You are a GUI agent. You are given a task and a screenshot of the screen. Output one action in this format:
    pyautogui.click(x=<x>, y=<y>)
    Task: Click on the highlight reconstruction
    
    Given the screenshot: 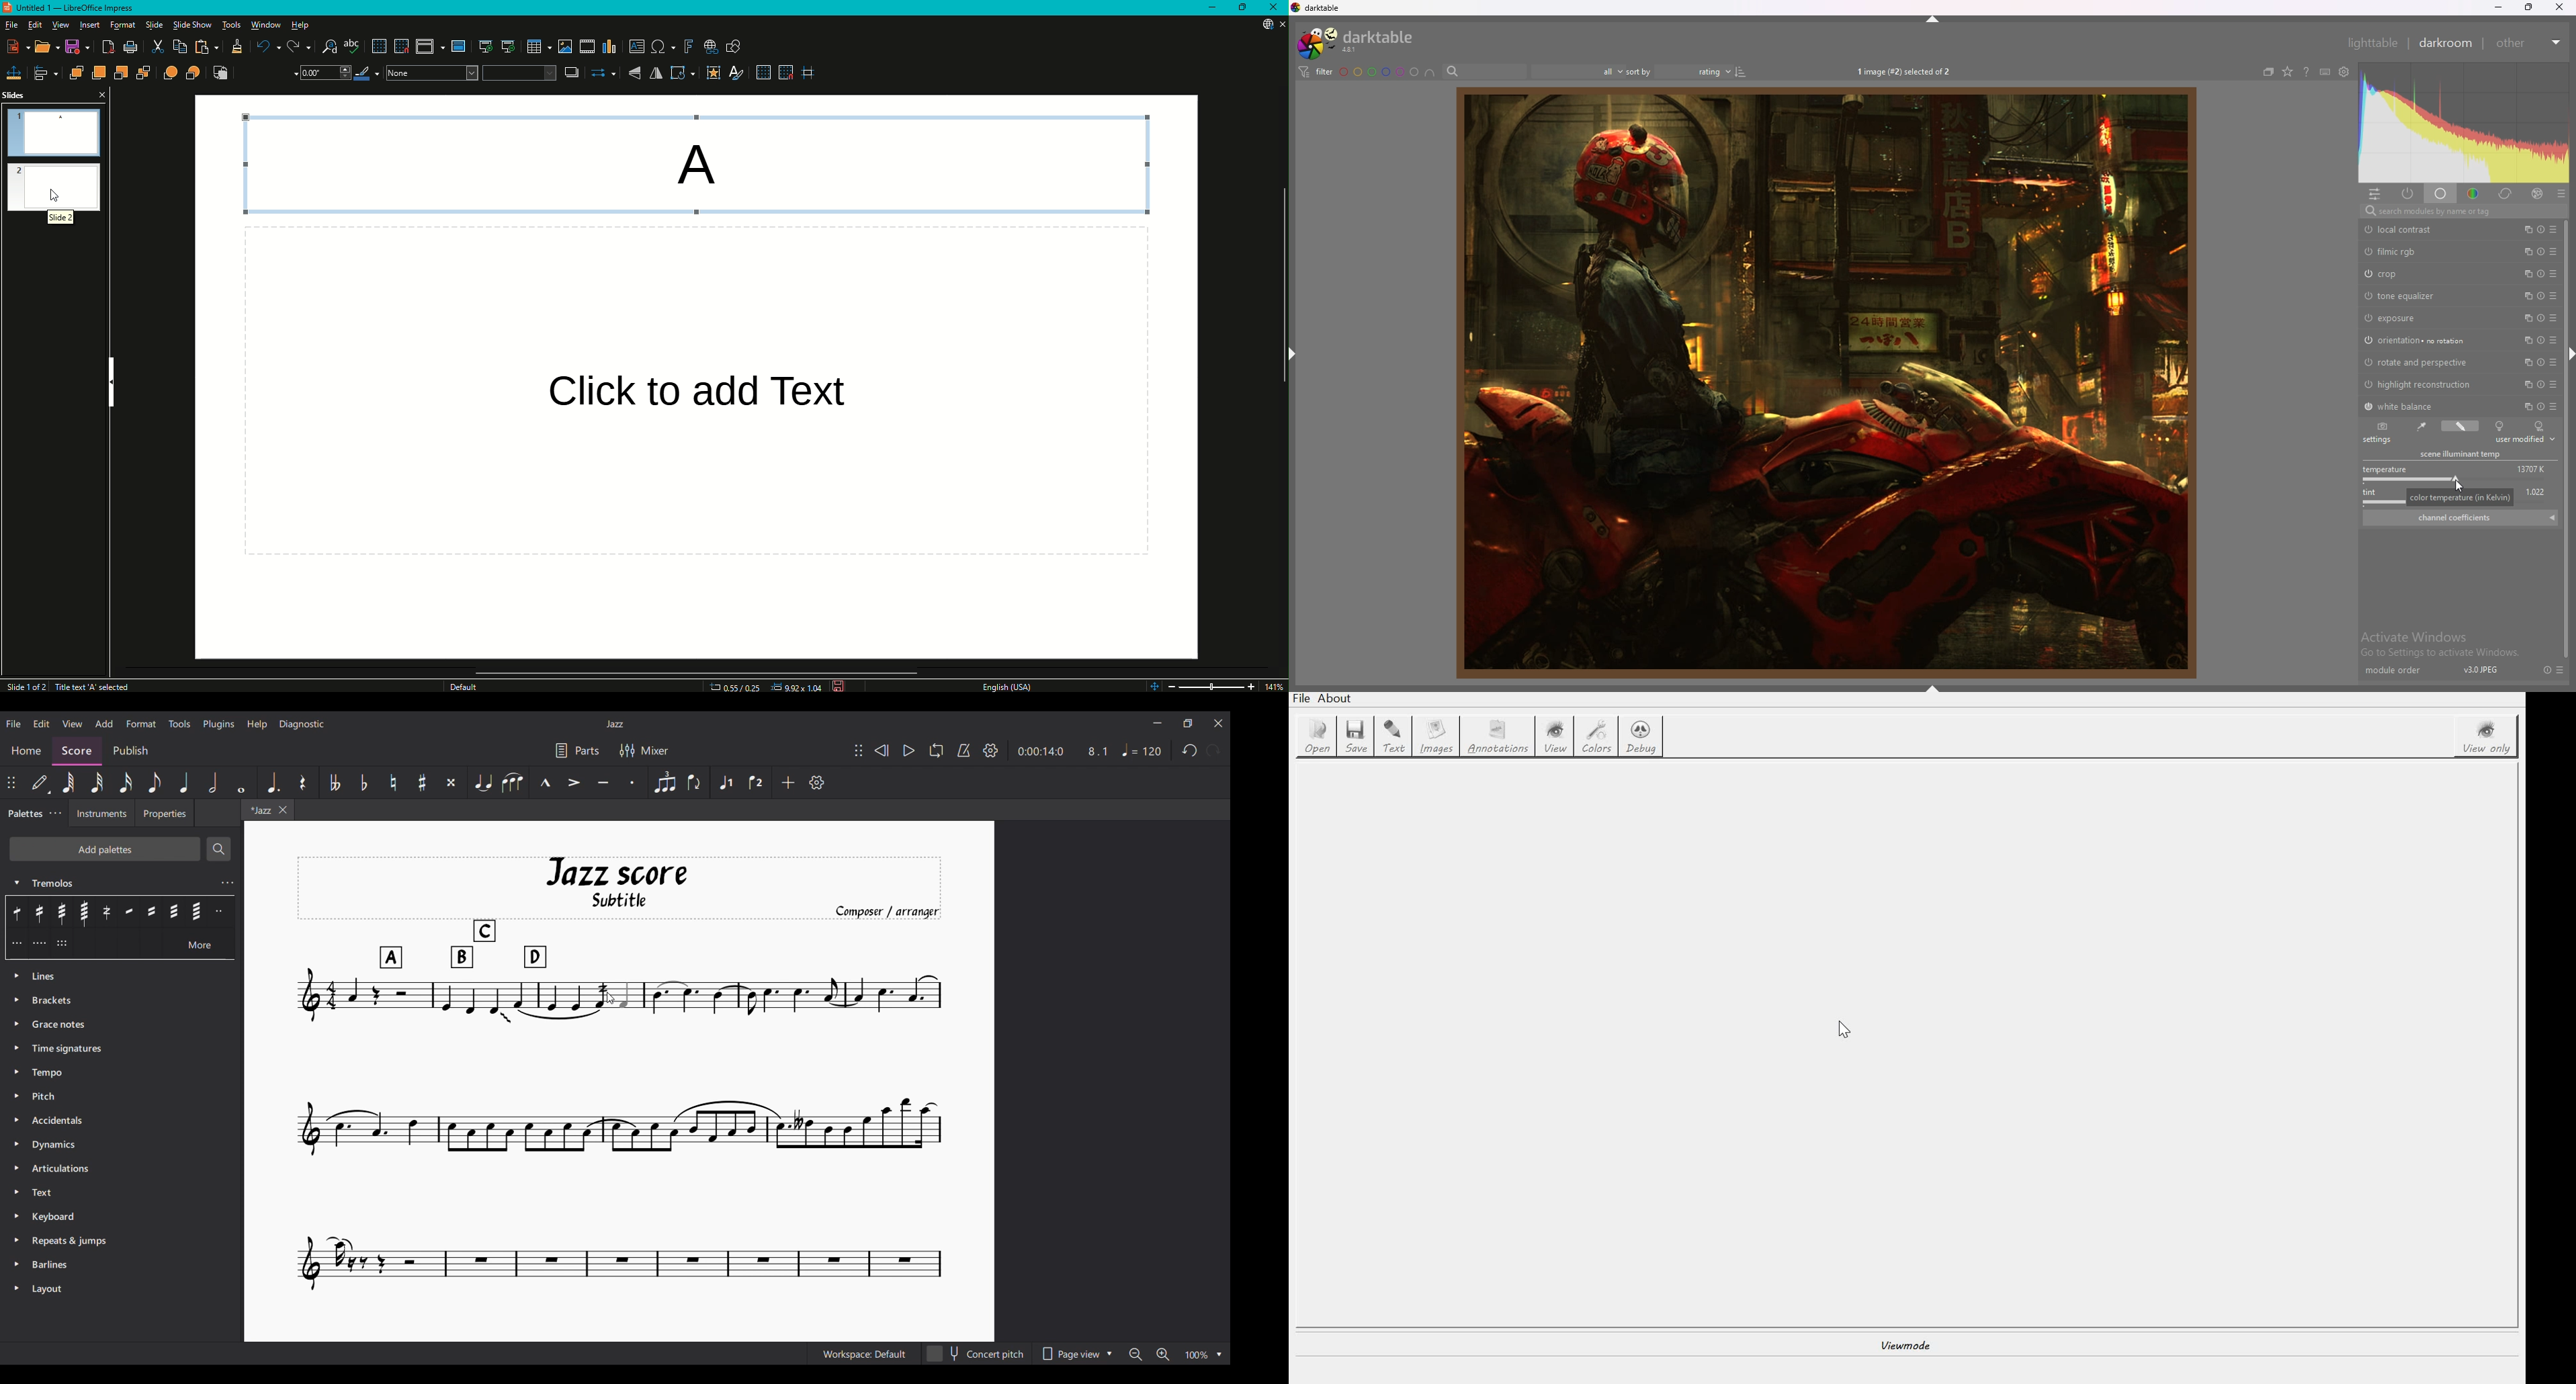 What is the action you would take?
    pyautogui.click(x=2421, y=384)
    